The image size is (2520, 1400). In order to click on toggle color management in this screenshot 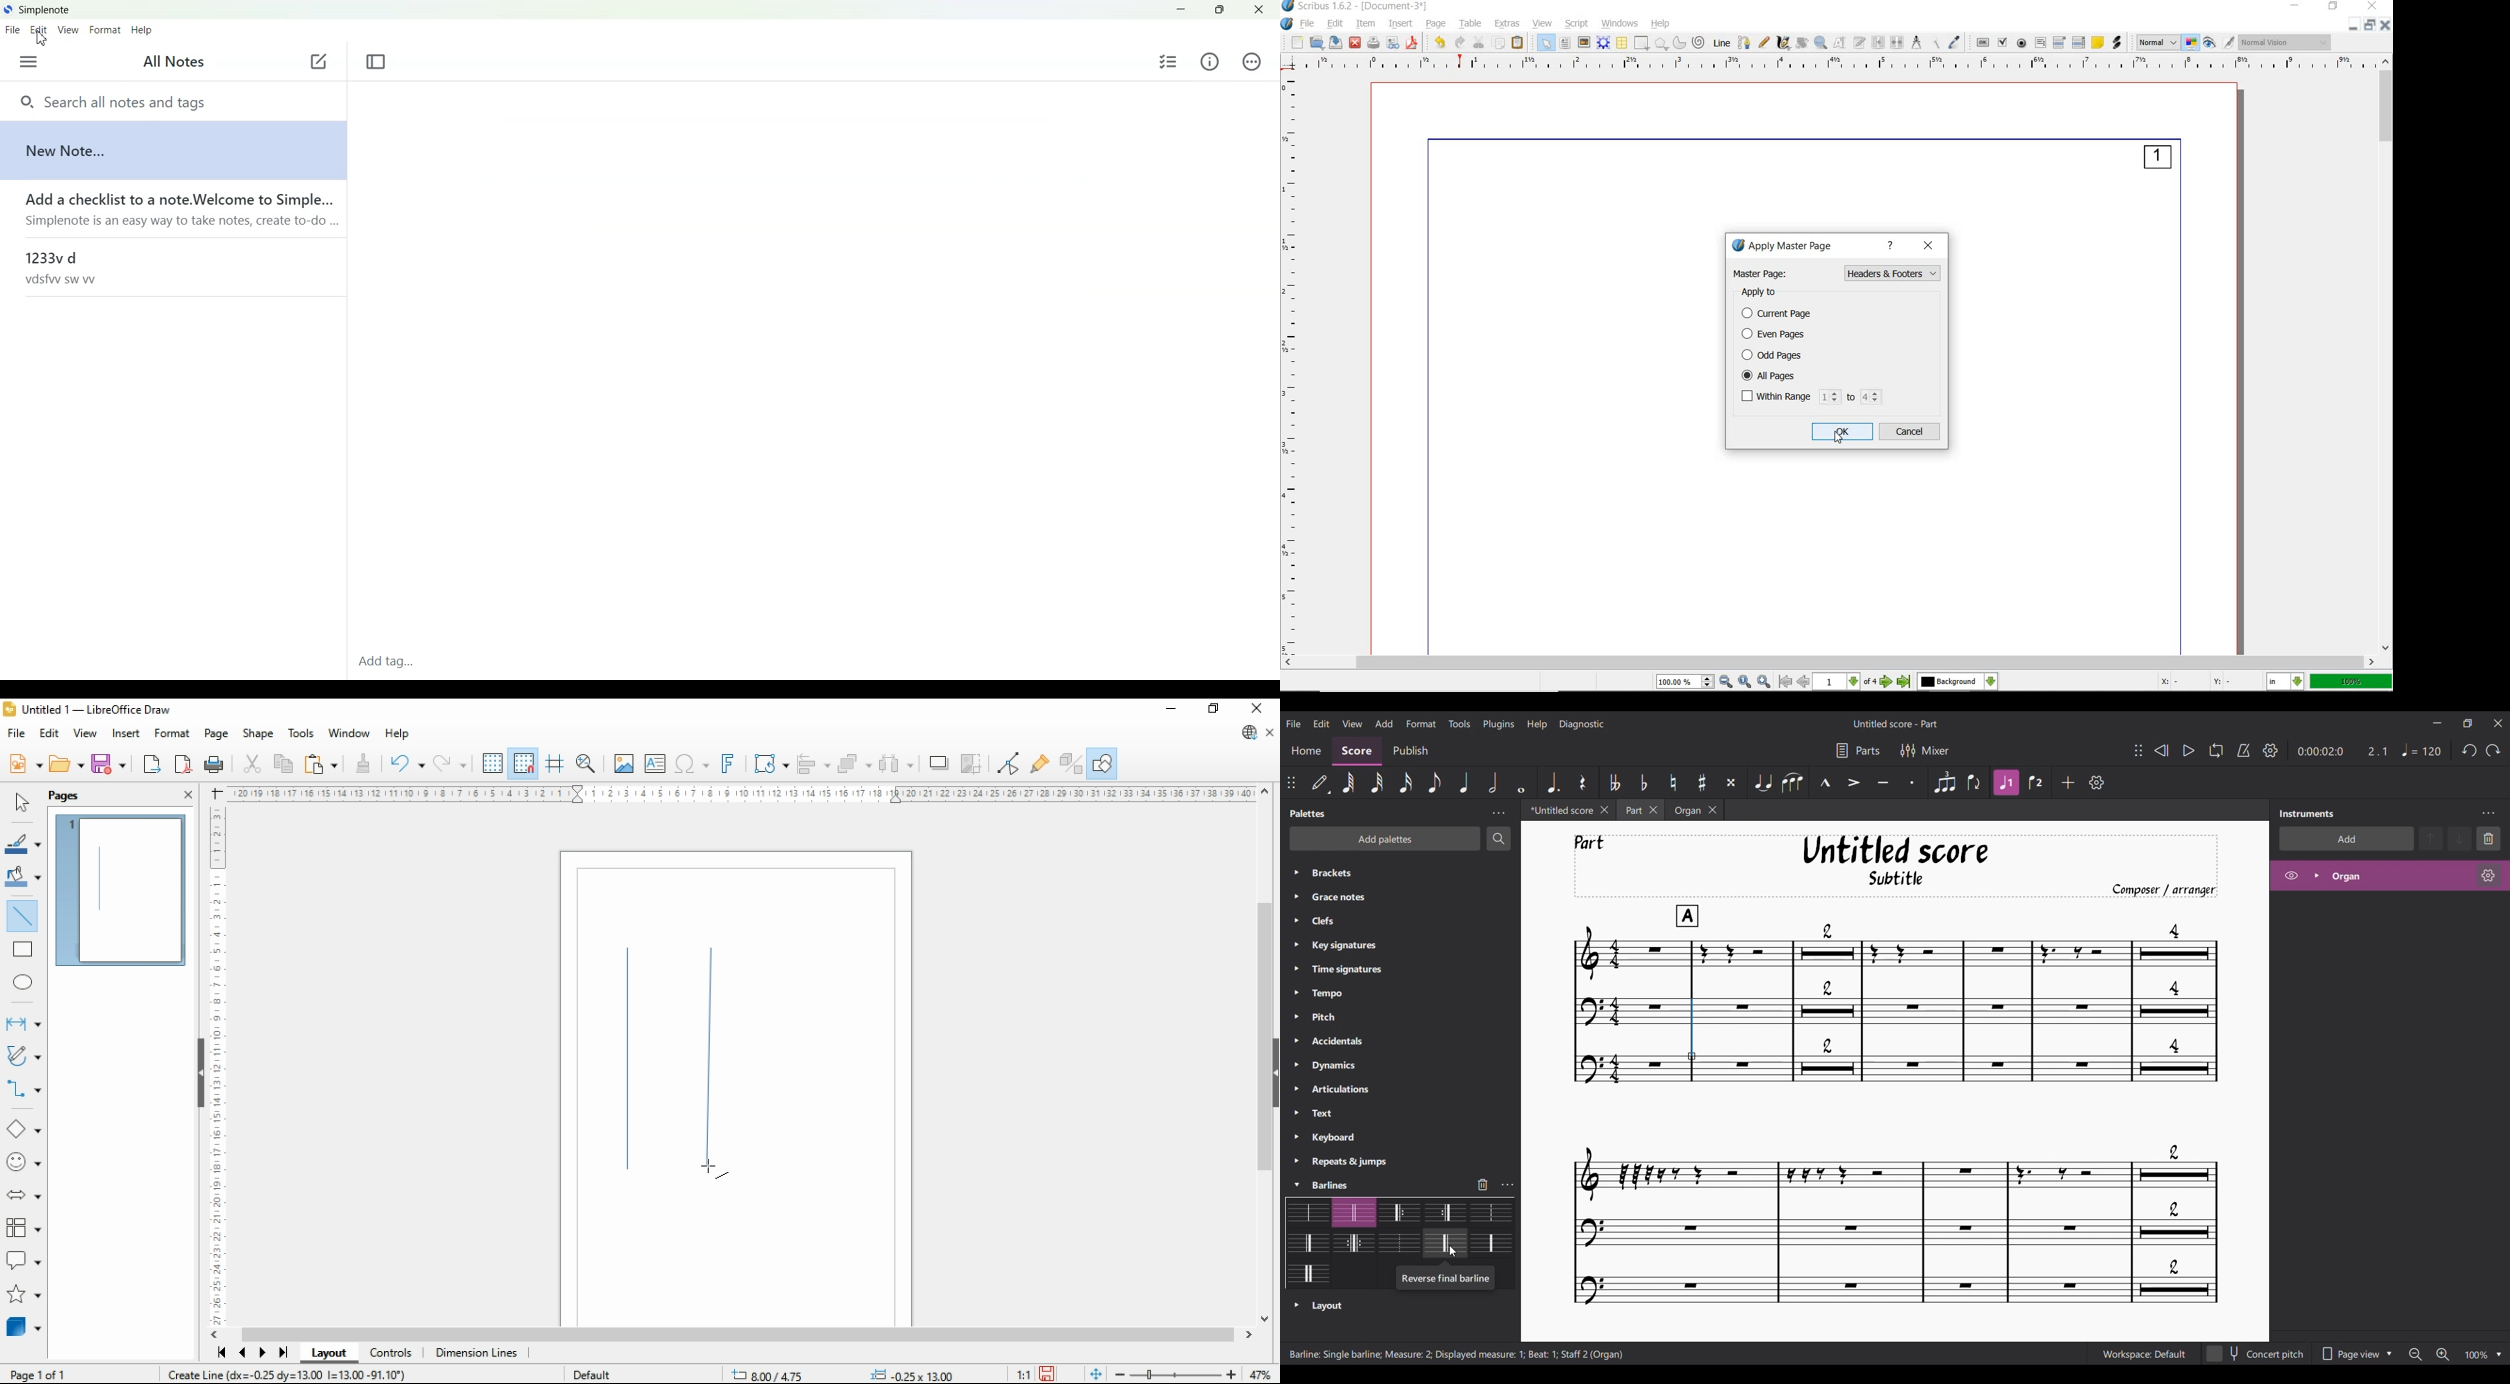, I will do `click(2193, 42)`.